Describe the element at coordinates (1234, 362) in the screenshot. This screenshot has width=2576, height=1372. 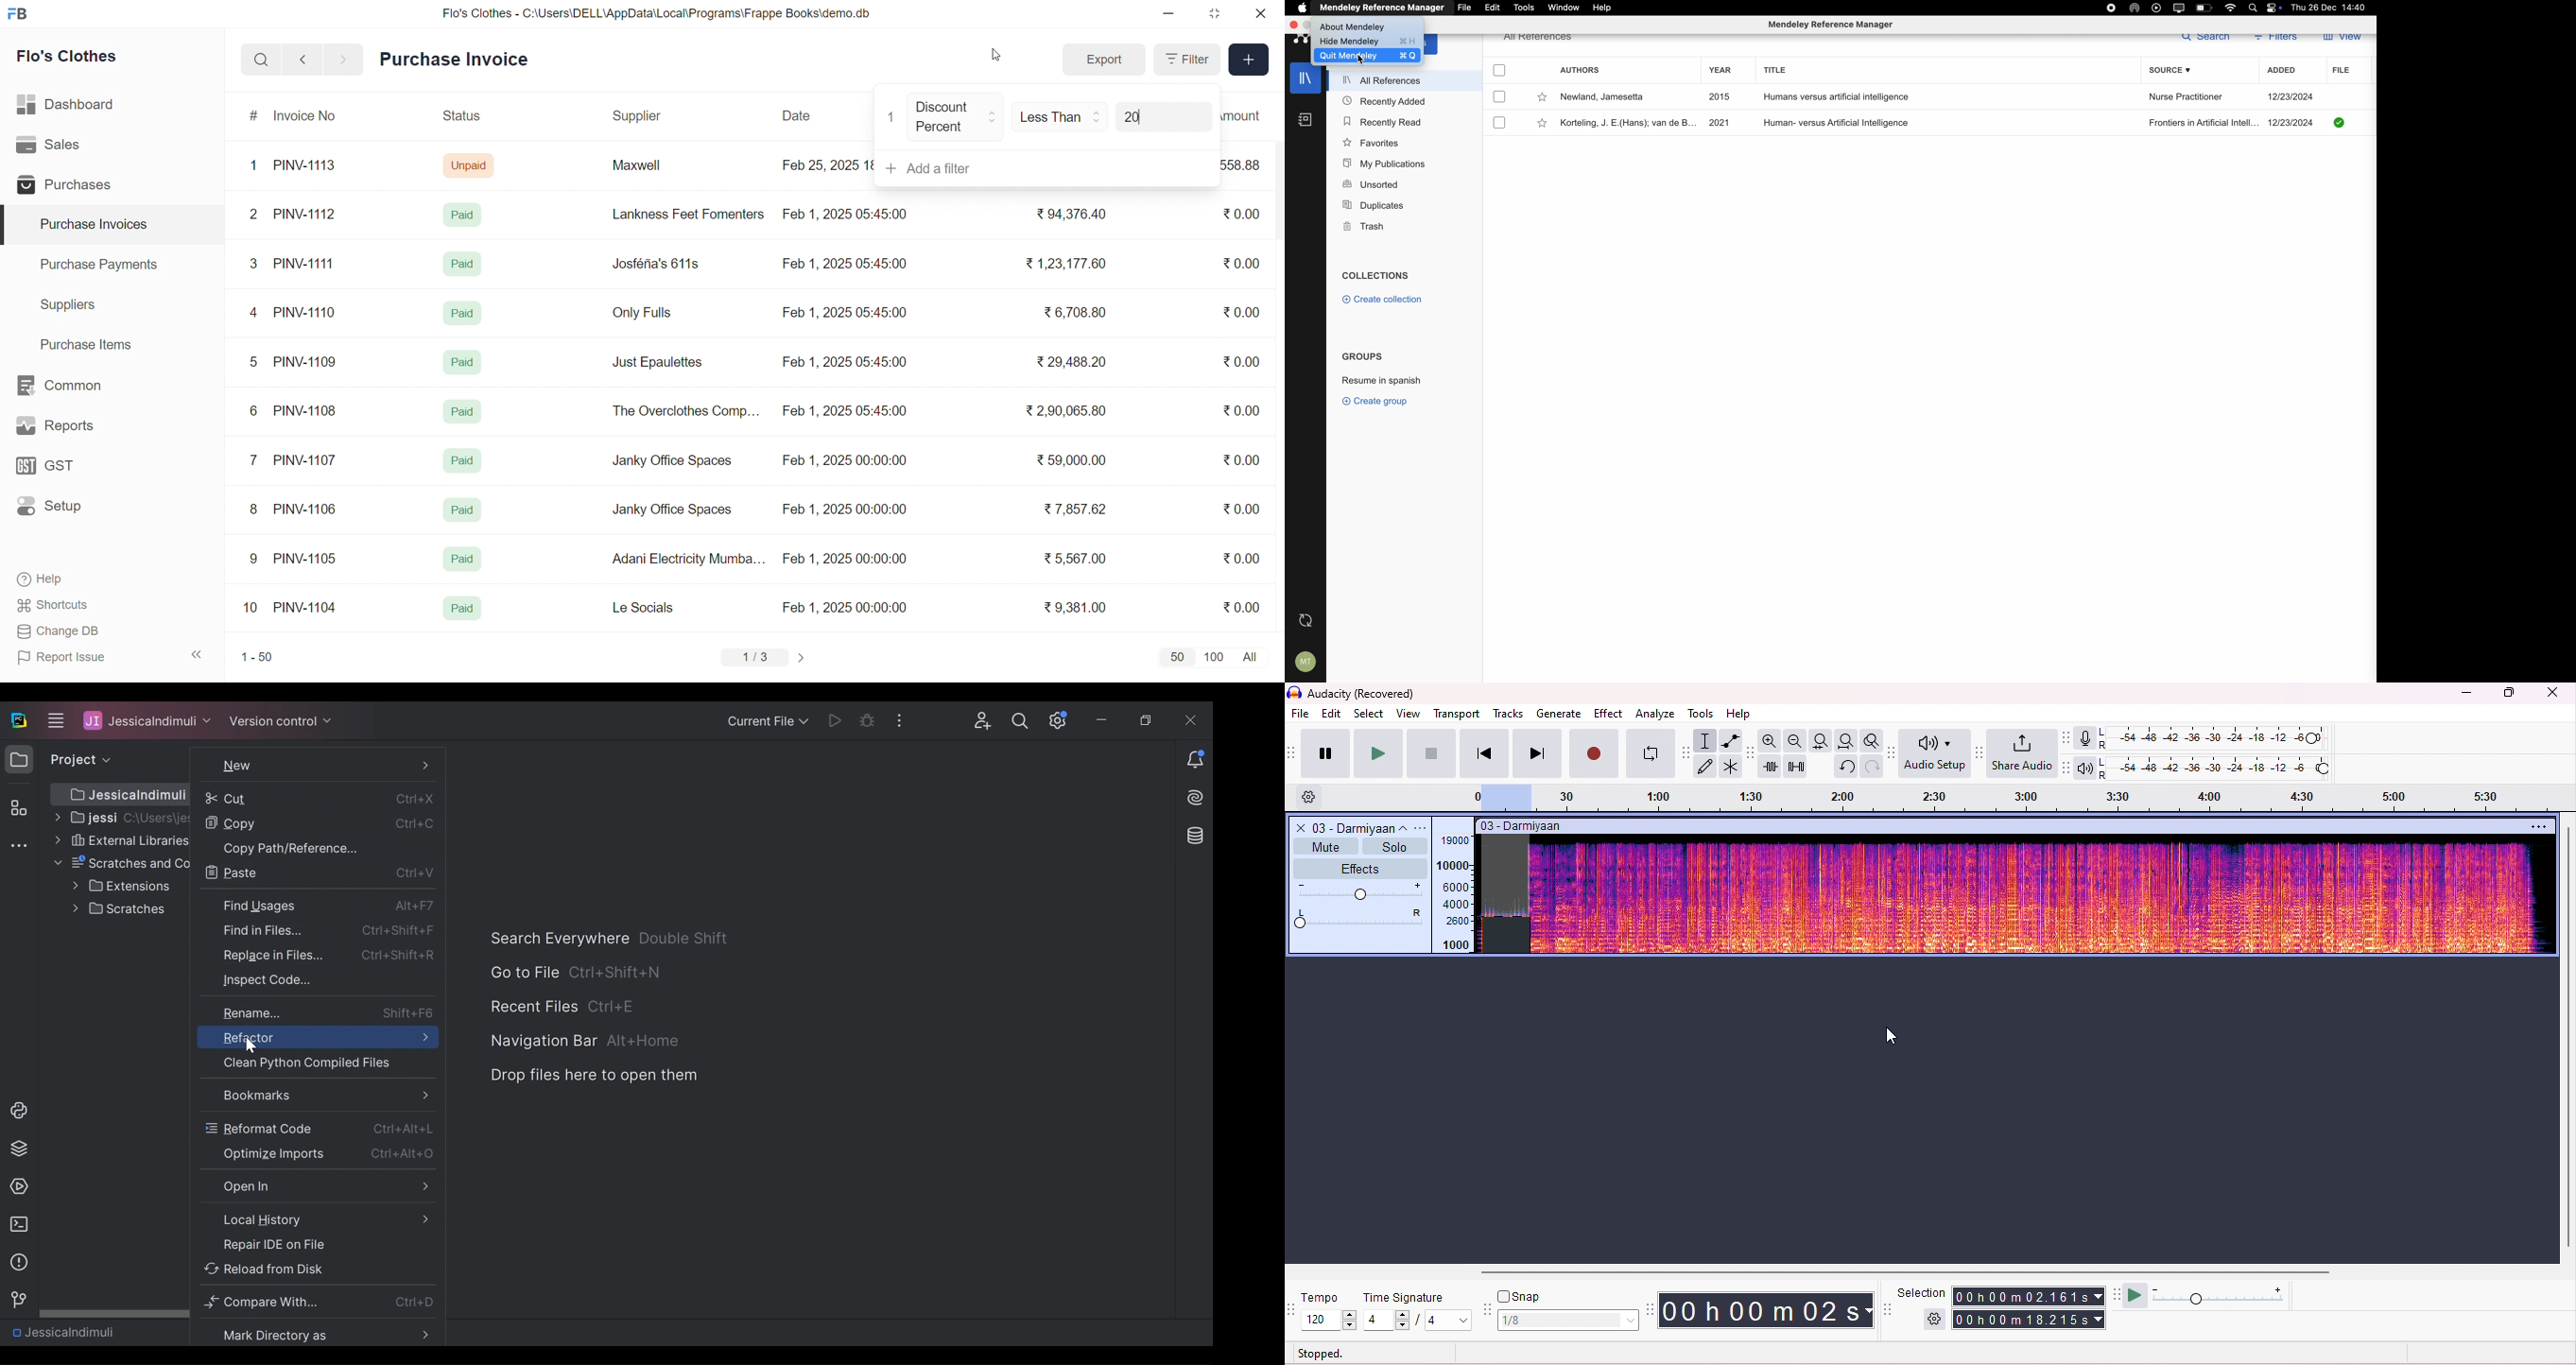
I see `₹0.00` at that location.